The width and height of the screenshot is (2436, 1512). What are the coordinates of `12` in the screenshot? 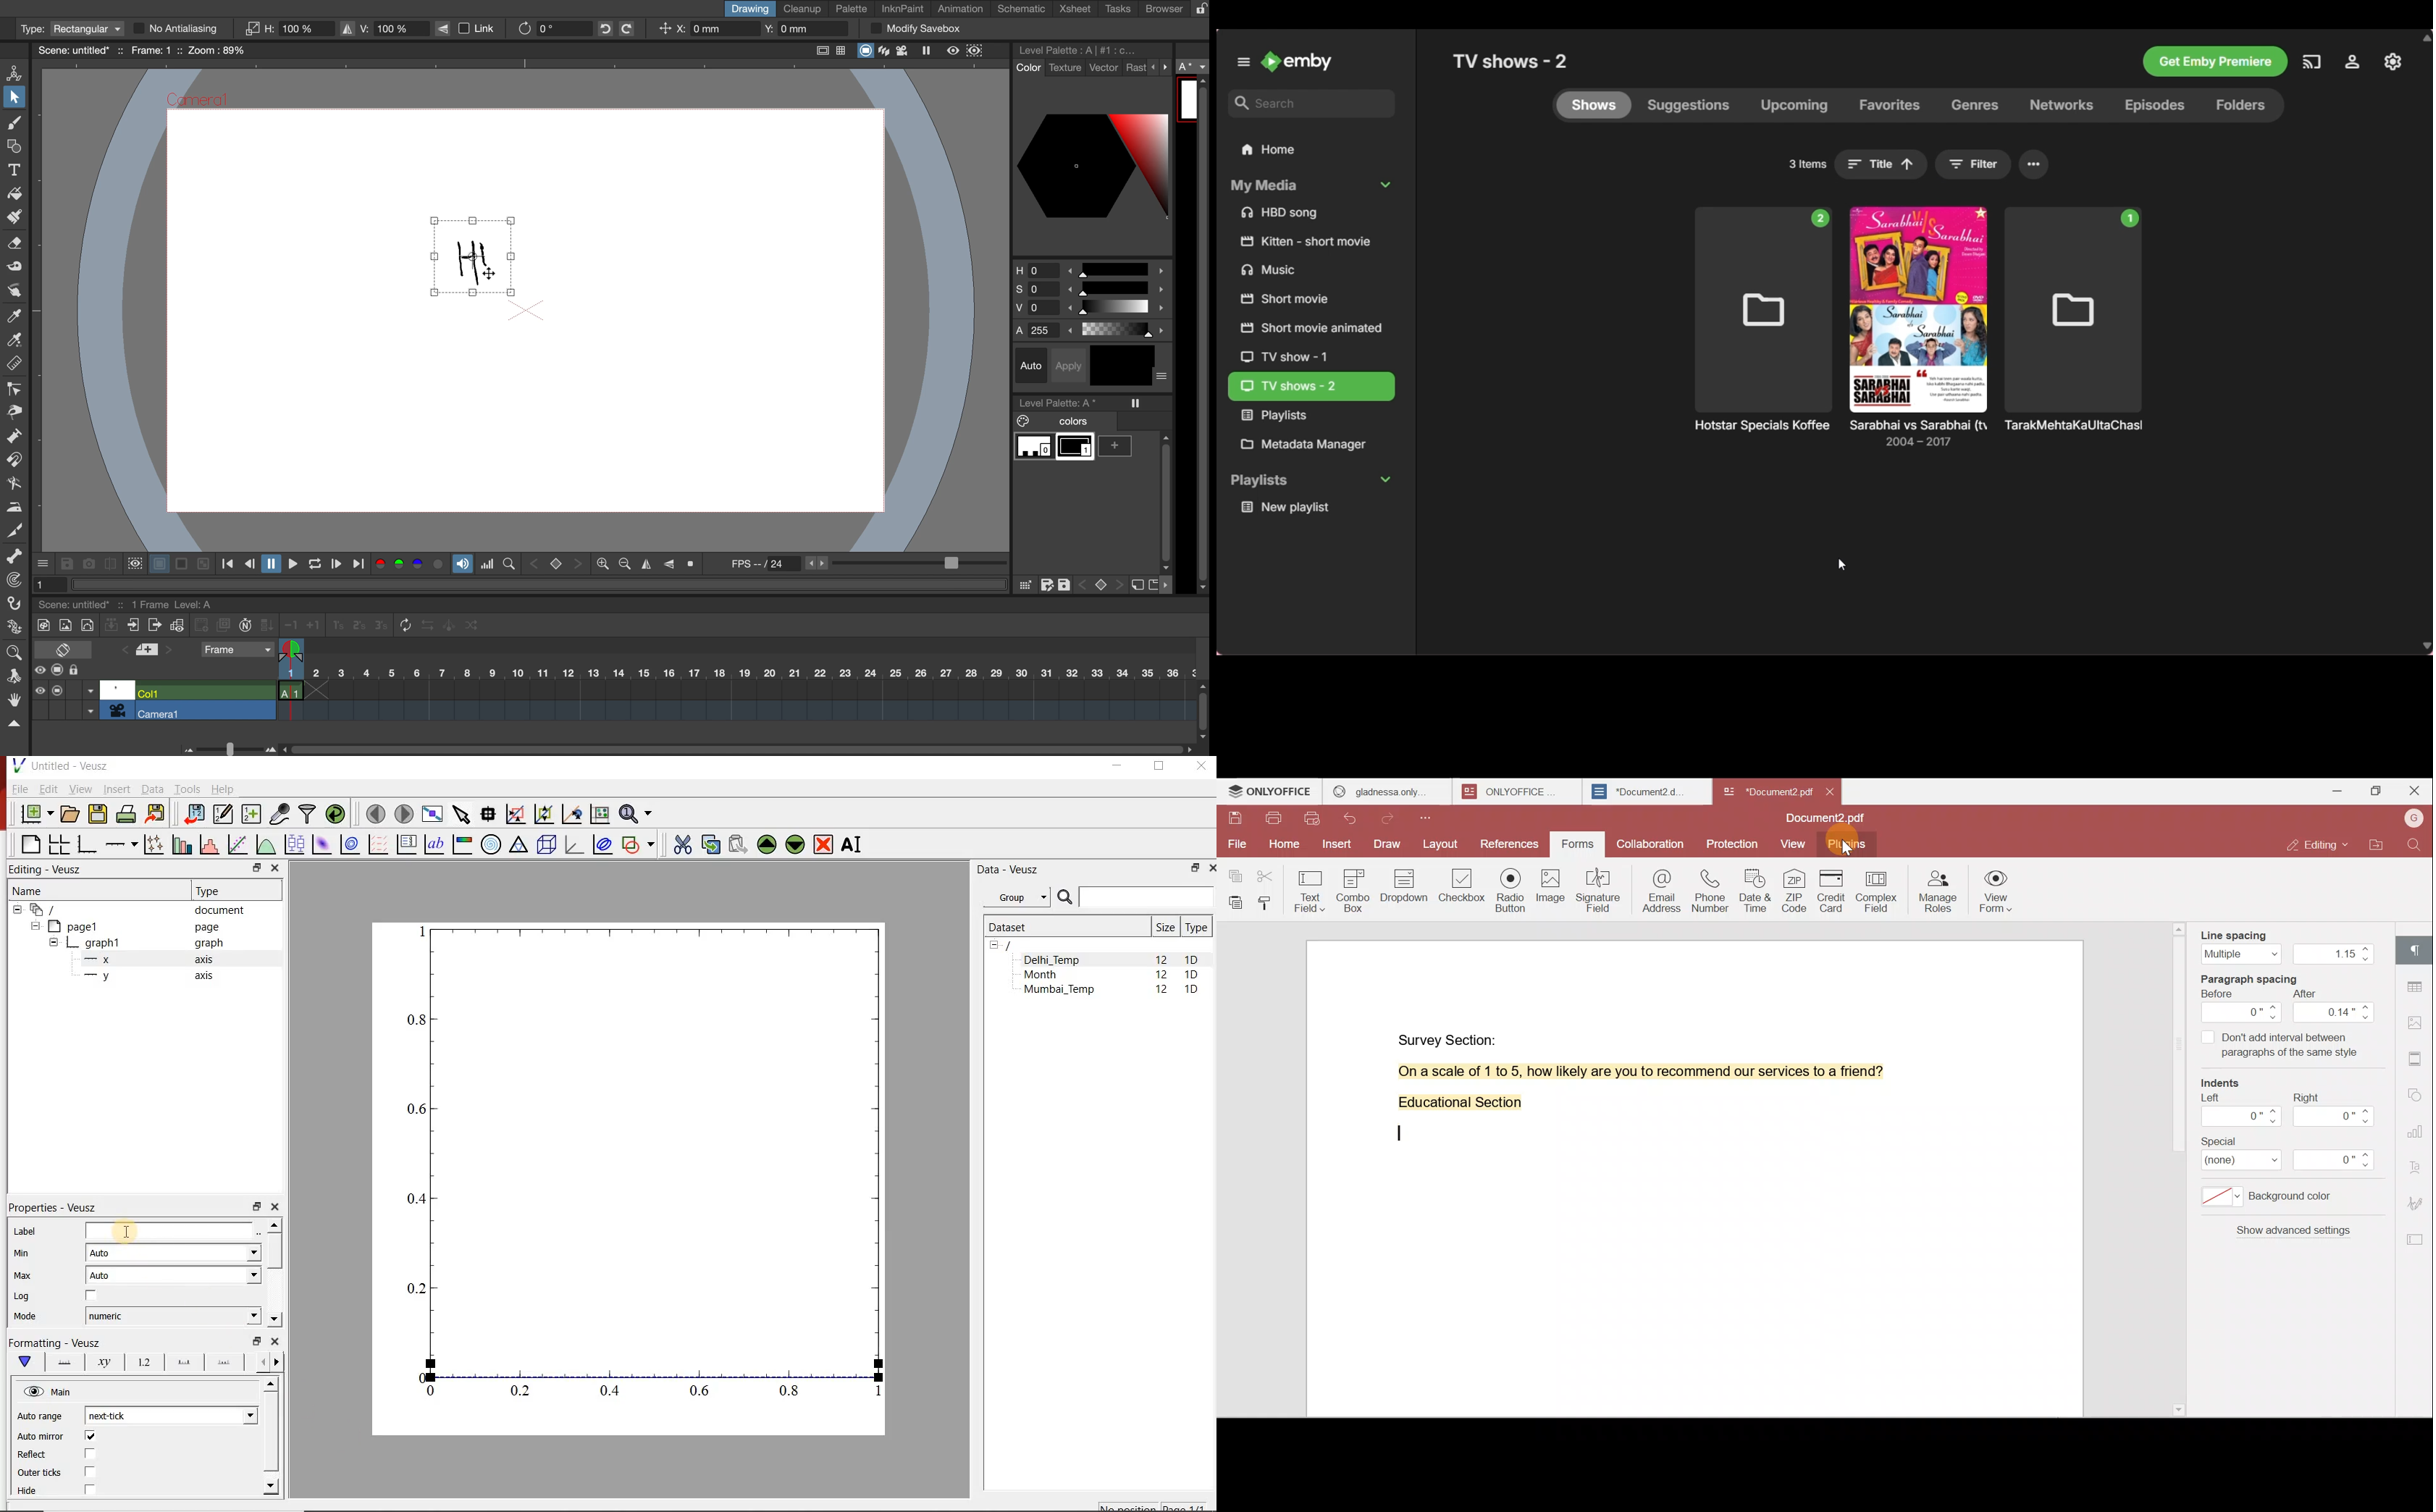 It's located at (1163, 991).